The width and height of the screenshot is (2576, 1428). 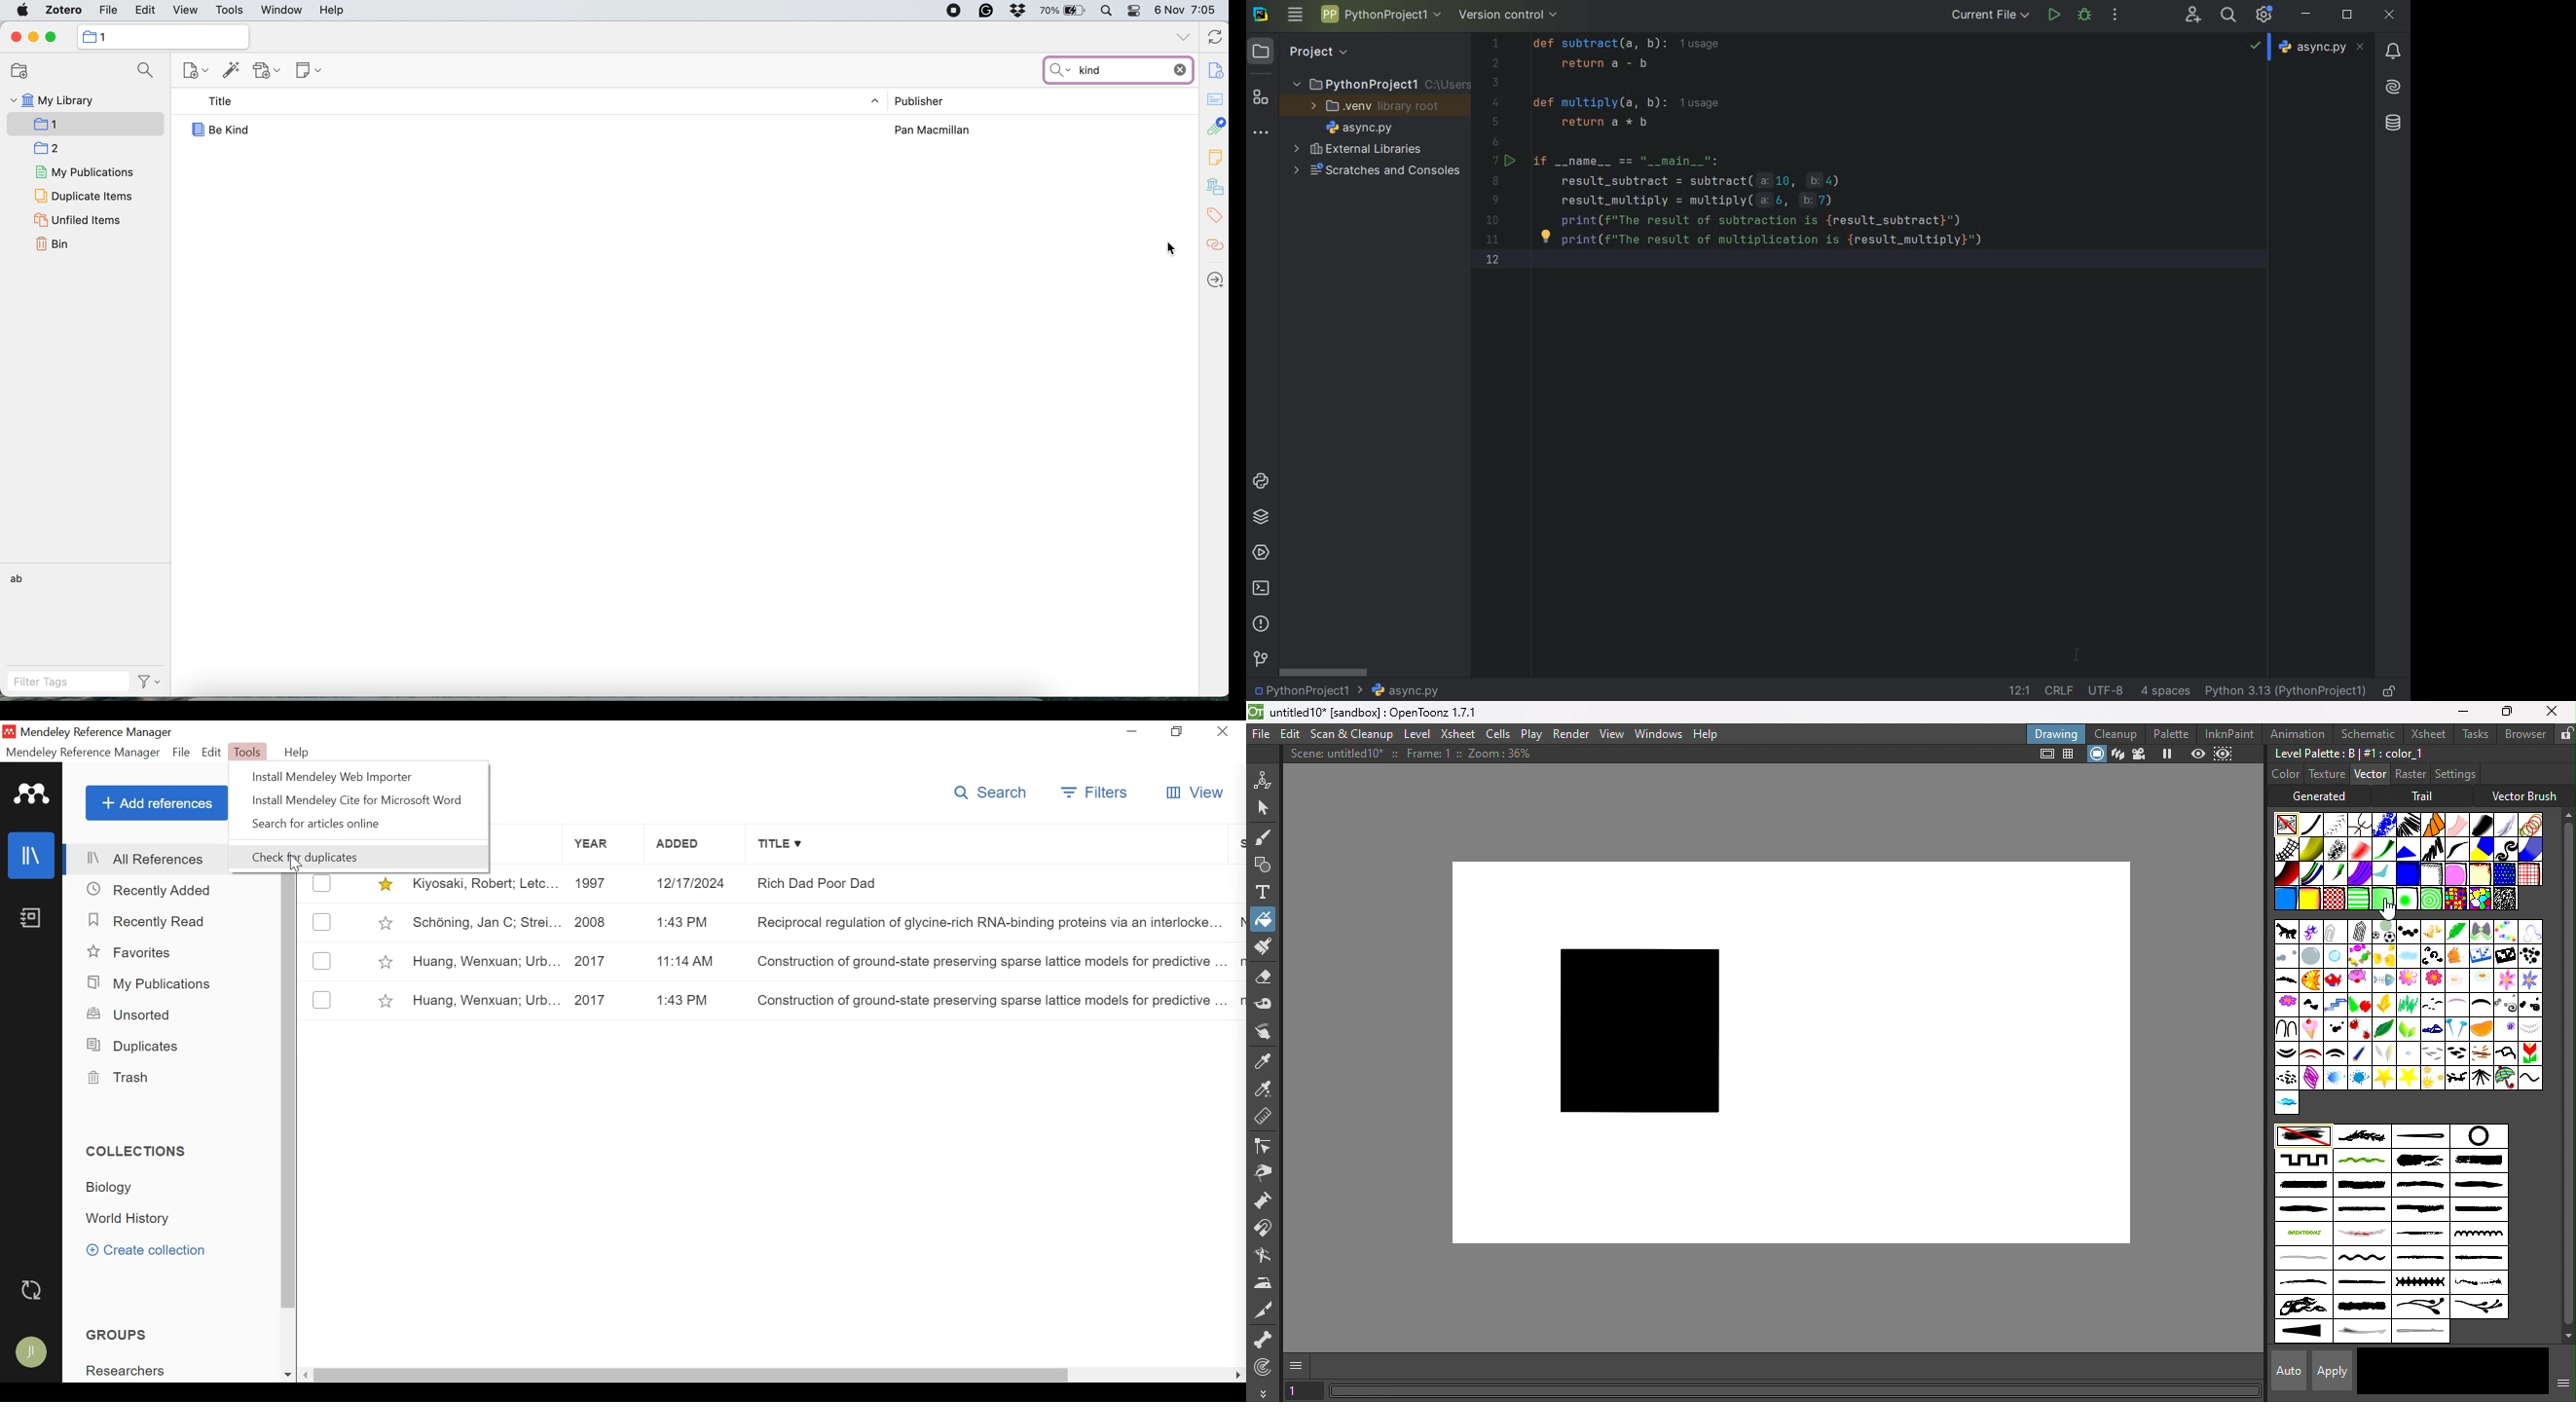 I want to click on Play, so click(x=1530, y=733).